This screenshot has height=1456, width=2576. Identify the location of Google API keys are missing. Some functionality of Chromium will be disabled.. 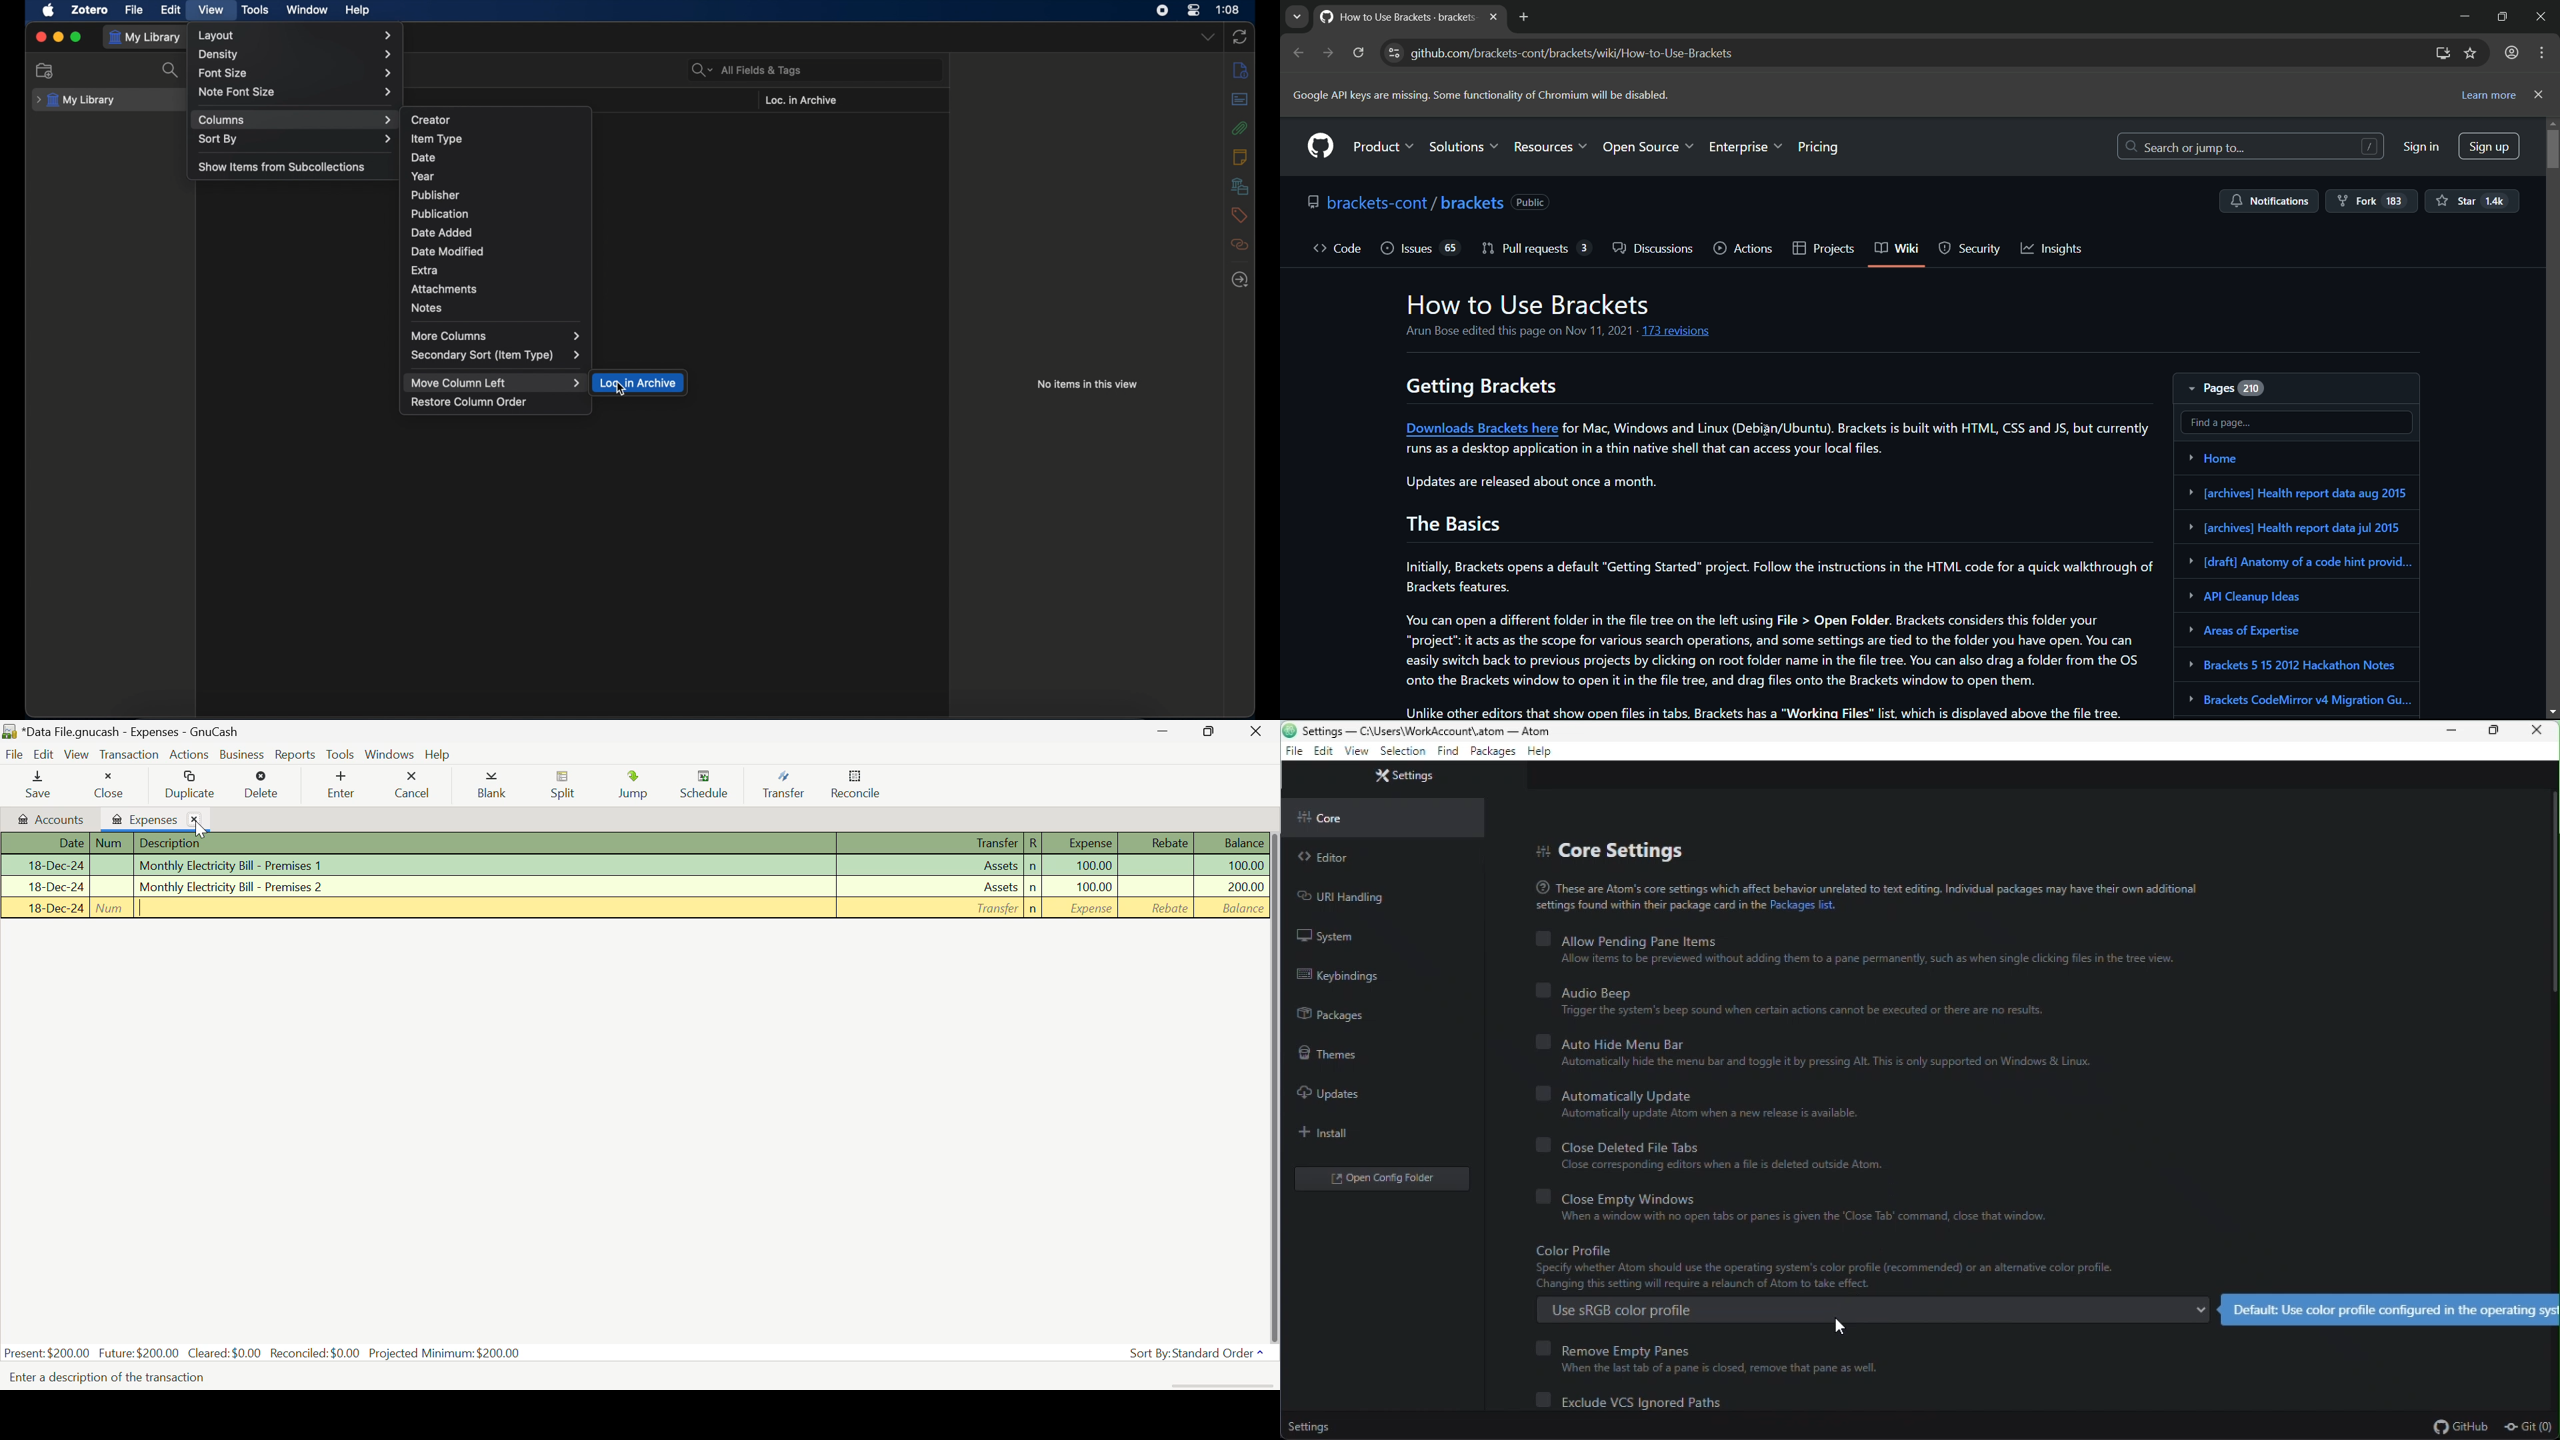
(1479, 95).